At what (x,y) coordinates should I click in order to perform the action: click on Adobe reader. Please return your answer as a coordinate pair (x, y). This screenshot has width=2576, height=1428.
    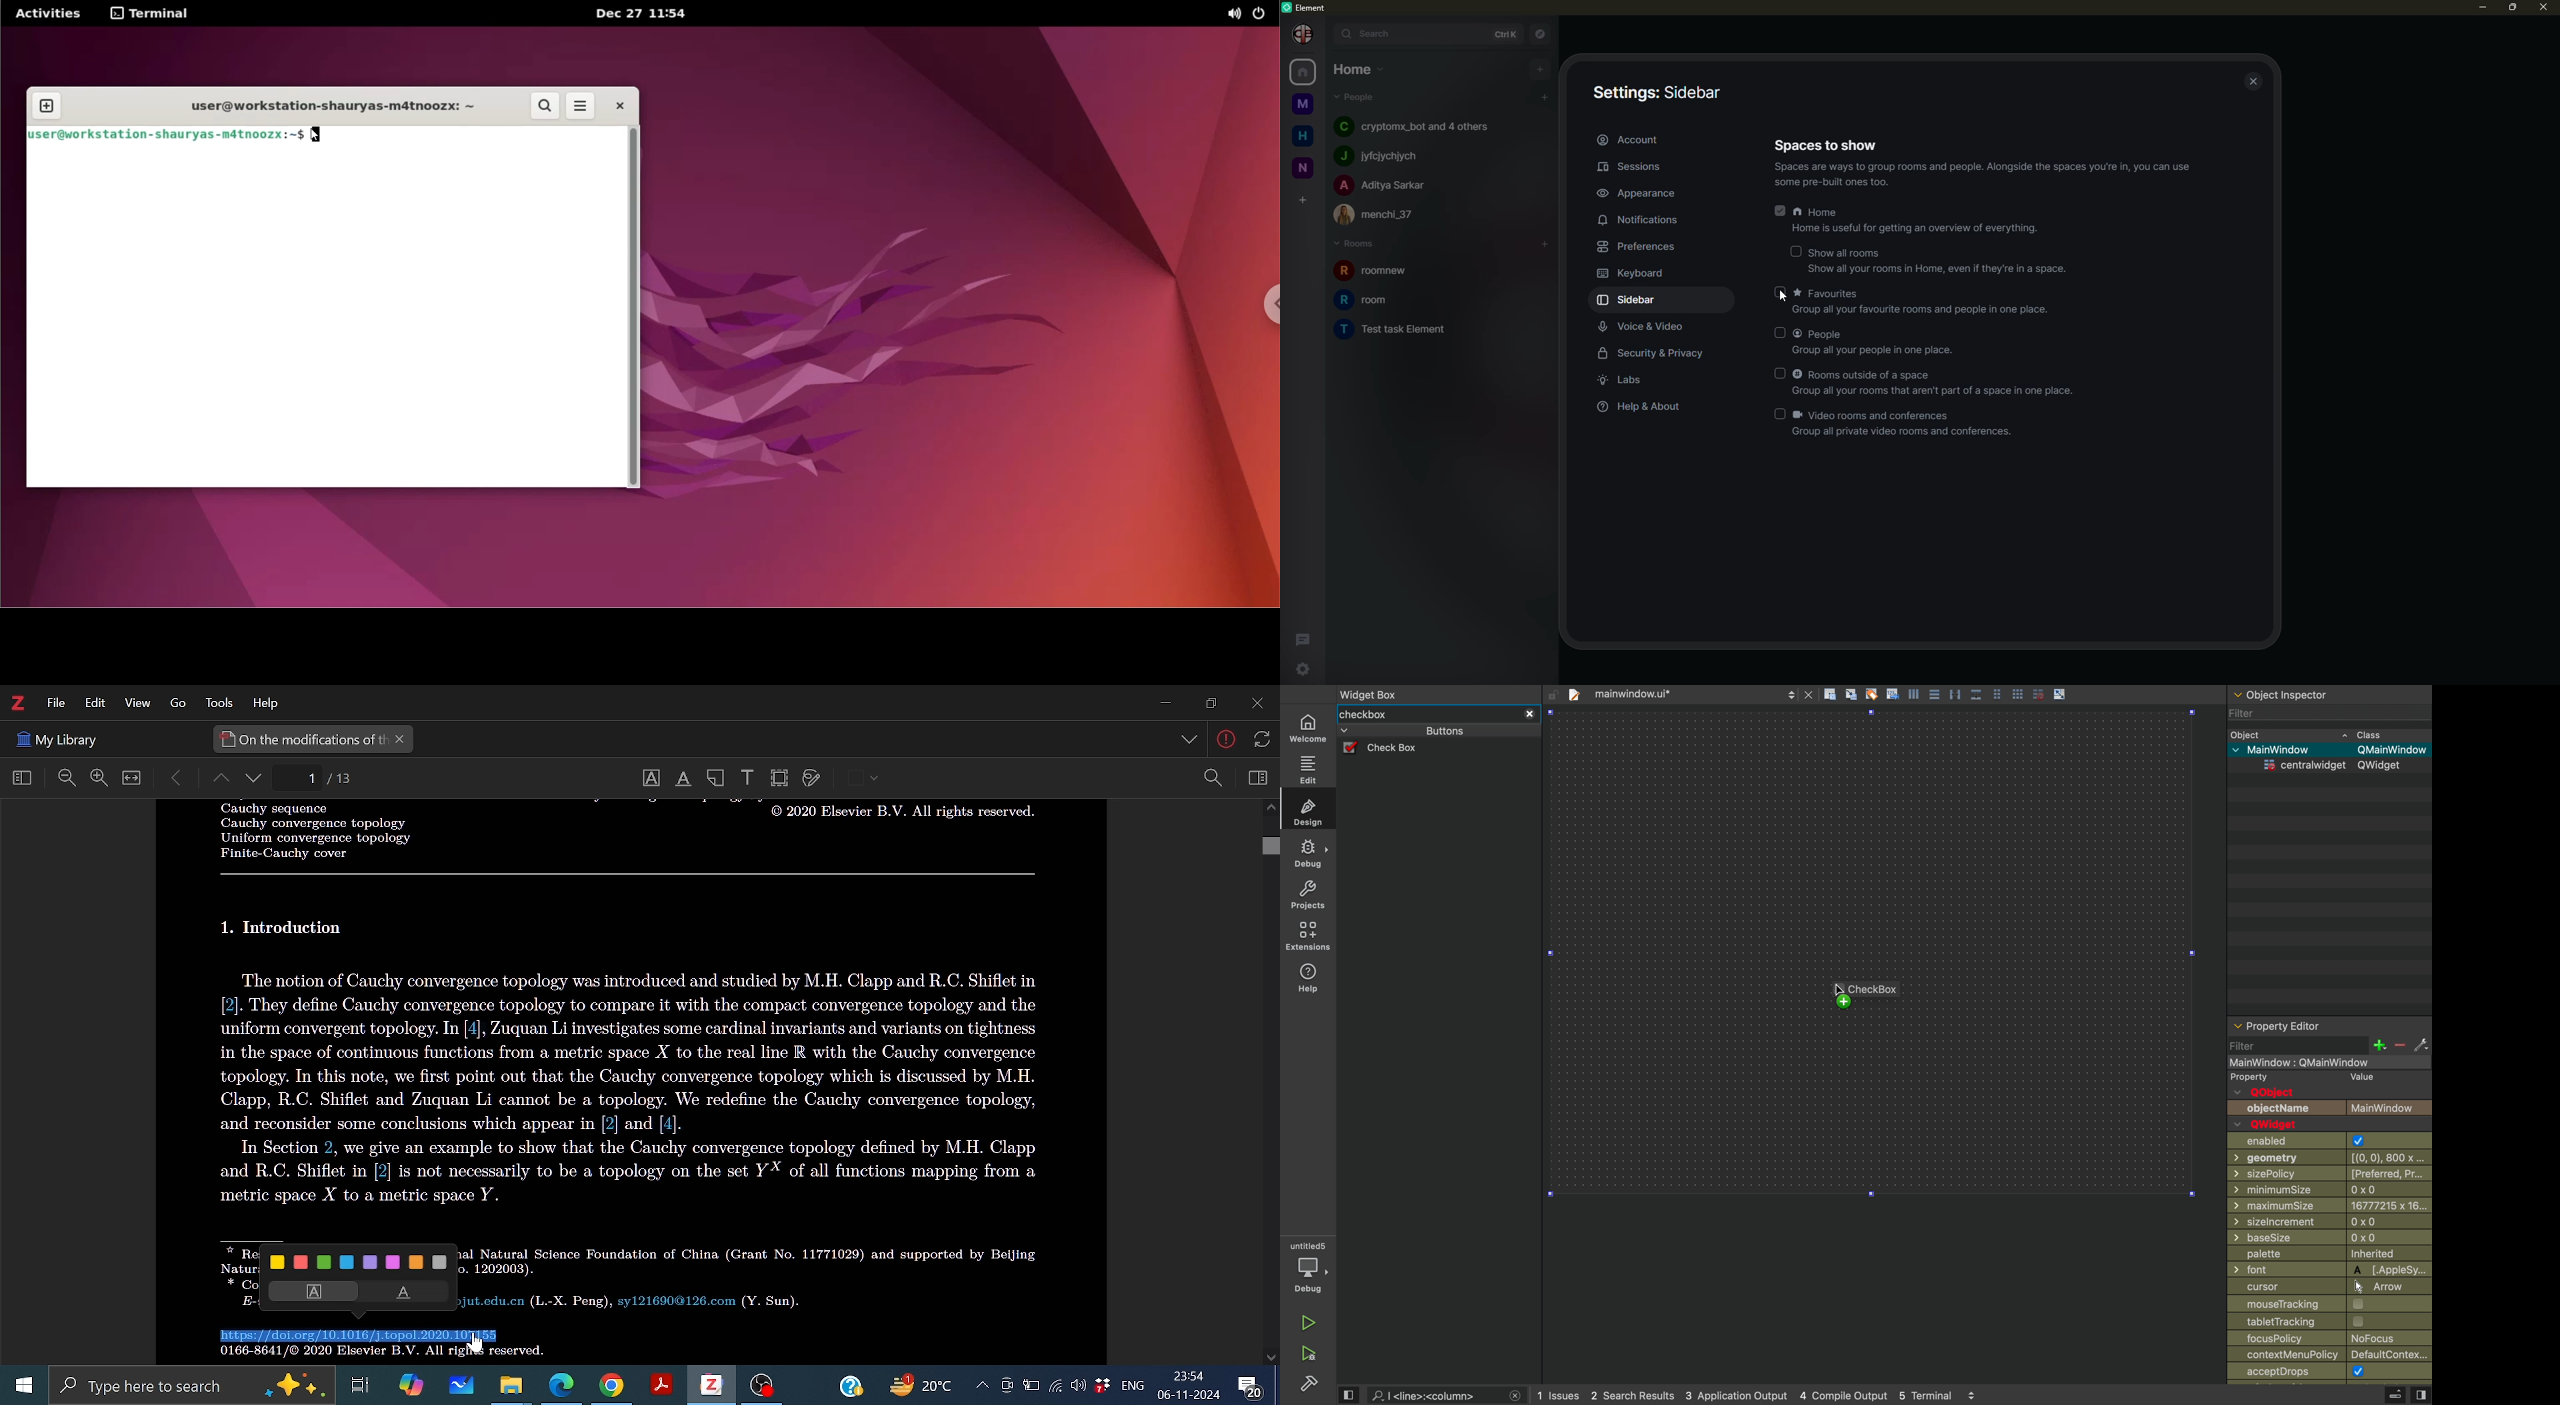
    Looking at the image, I should click on (660, 1386).